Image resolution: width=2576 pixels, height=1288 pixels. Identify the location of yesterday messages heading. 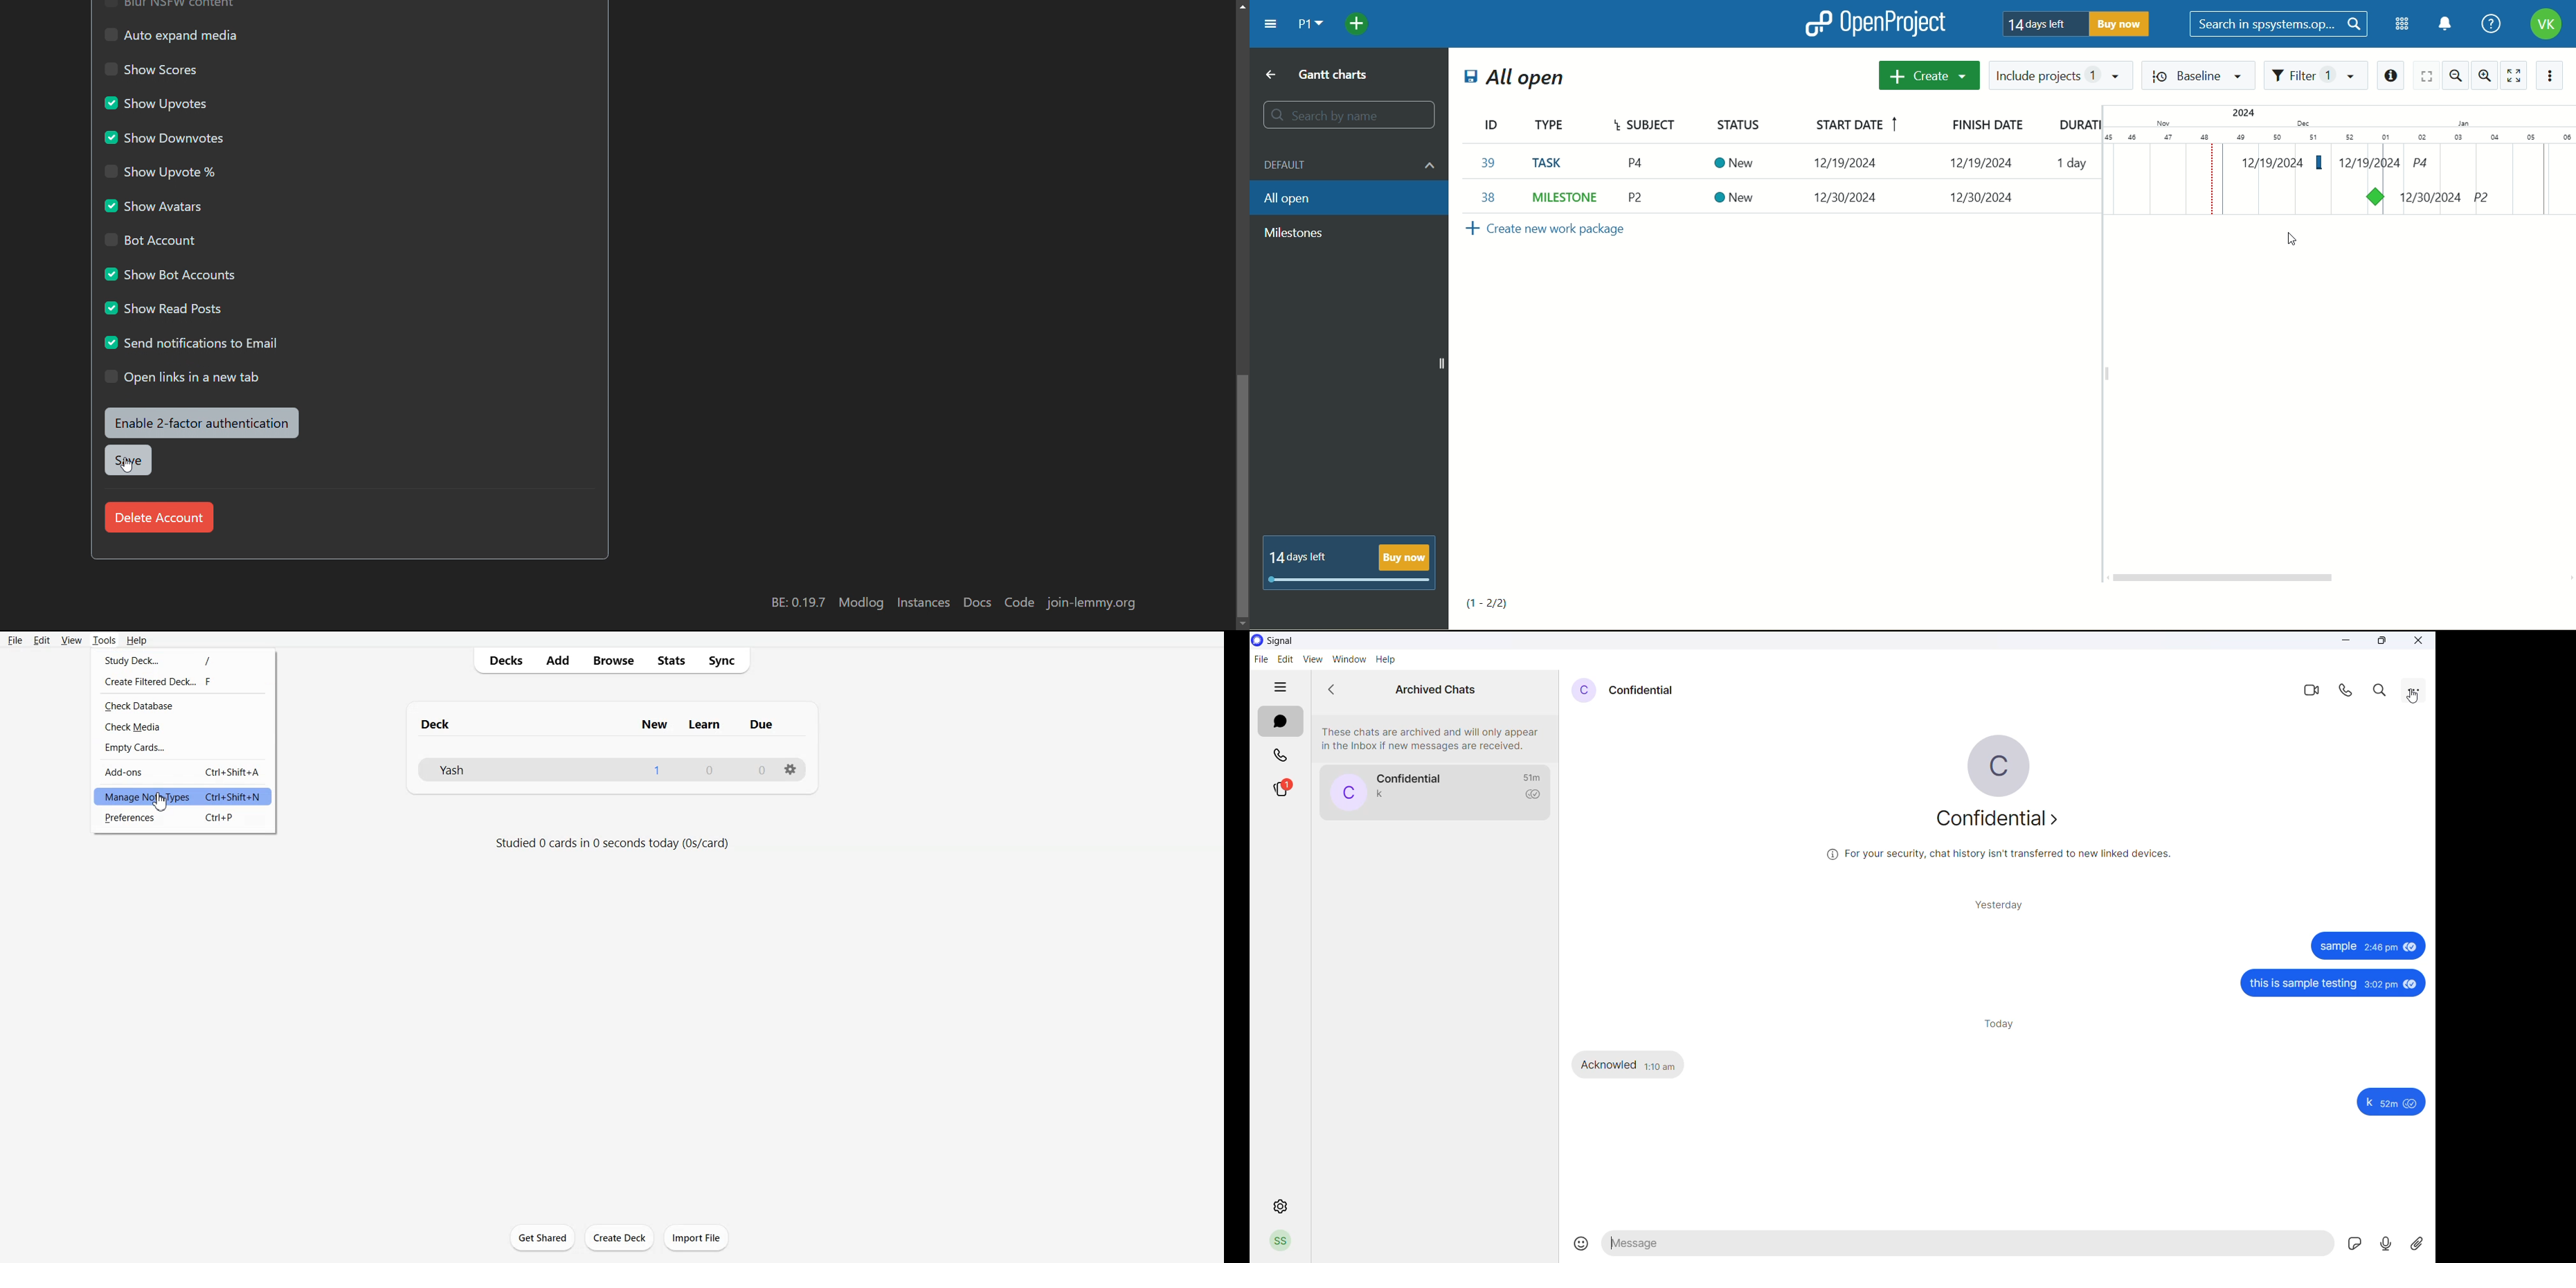
(2001, 905).